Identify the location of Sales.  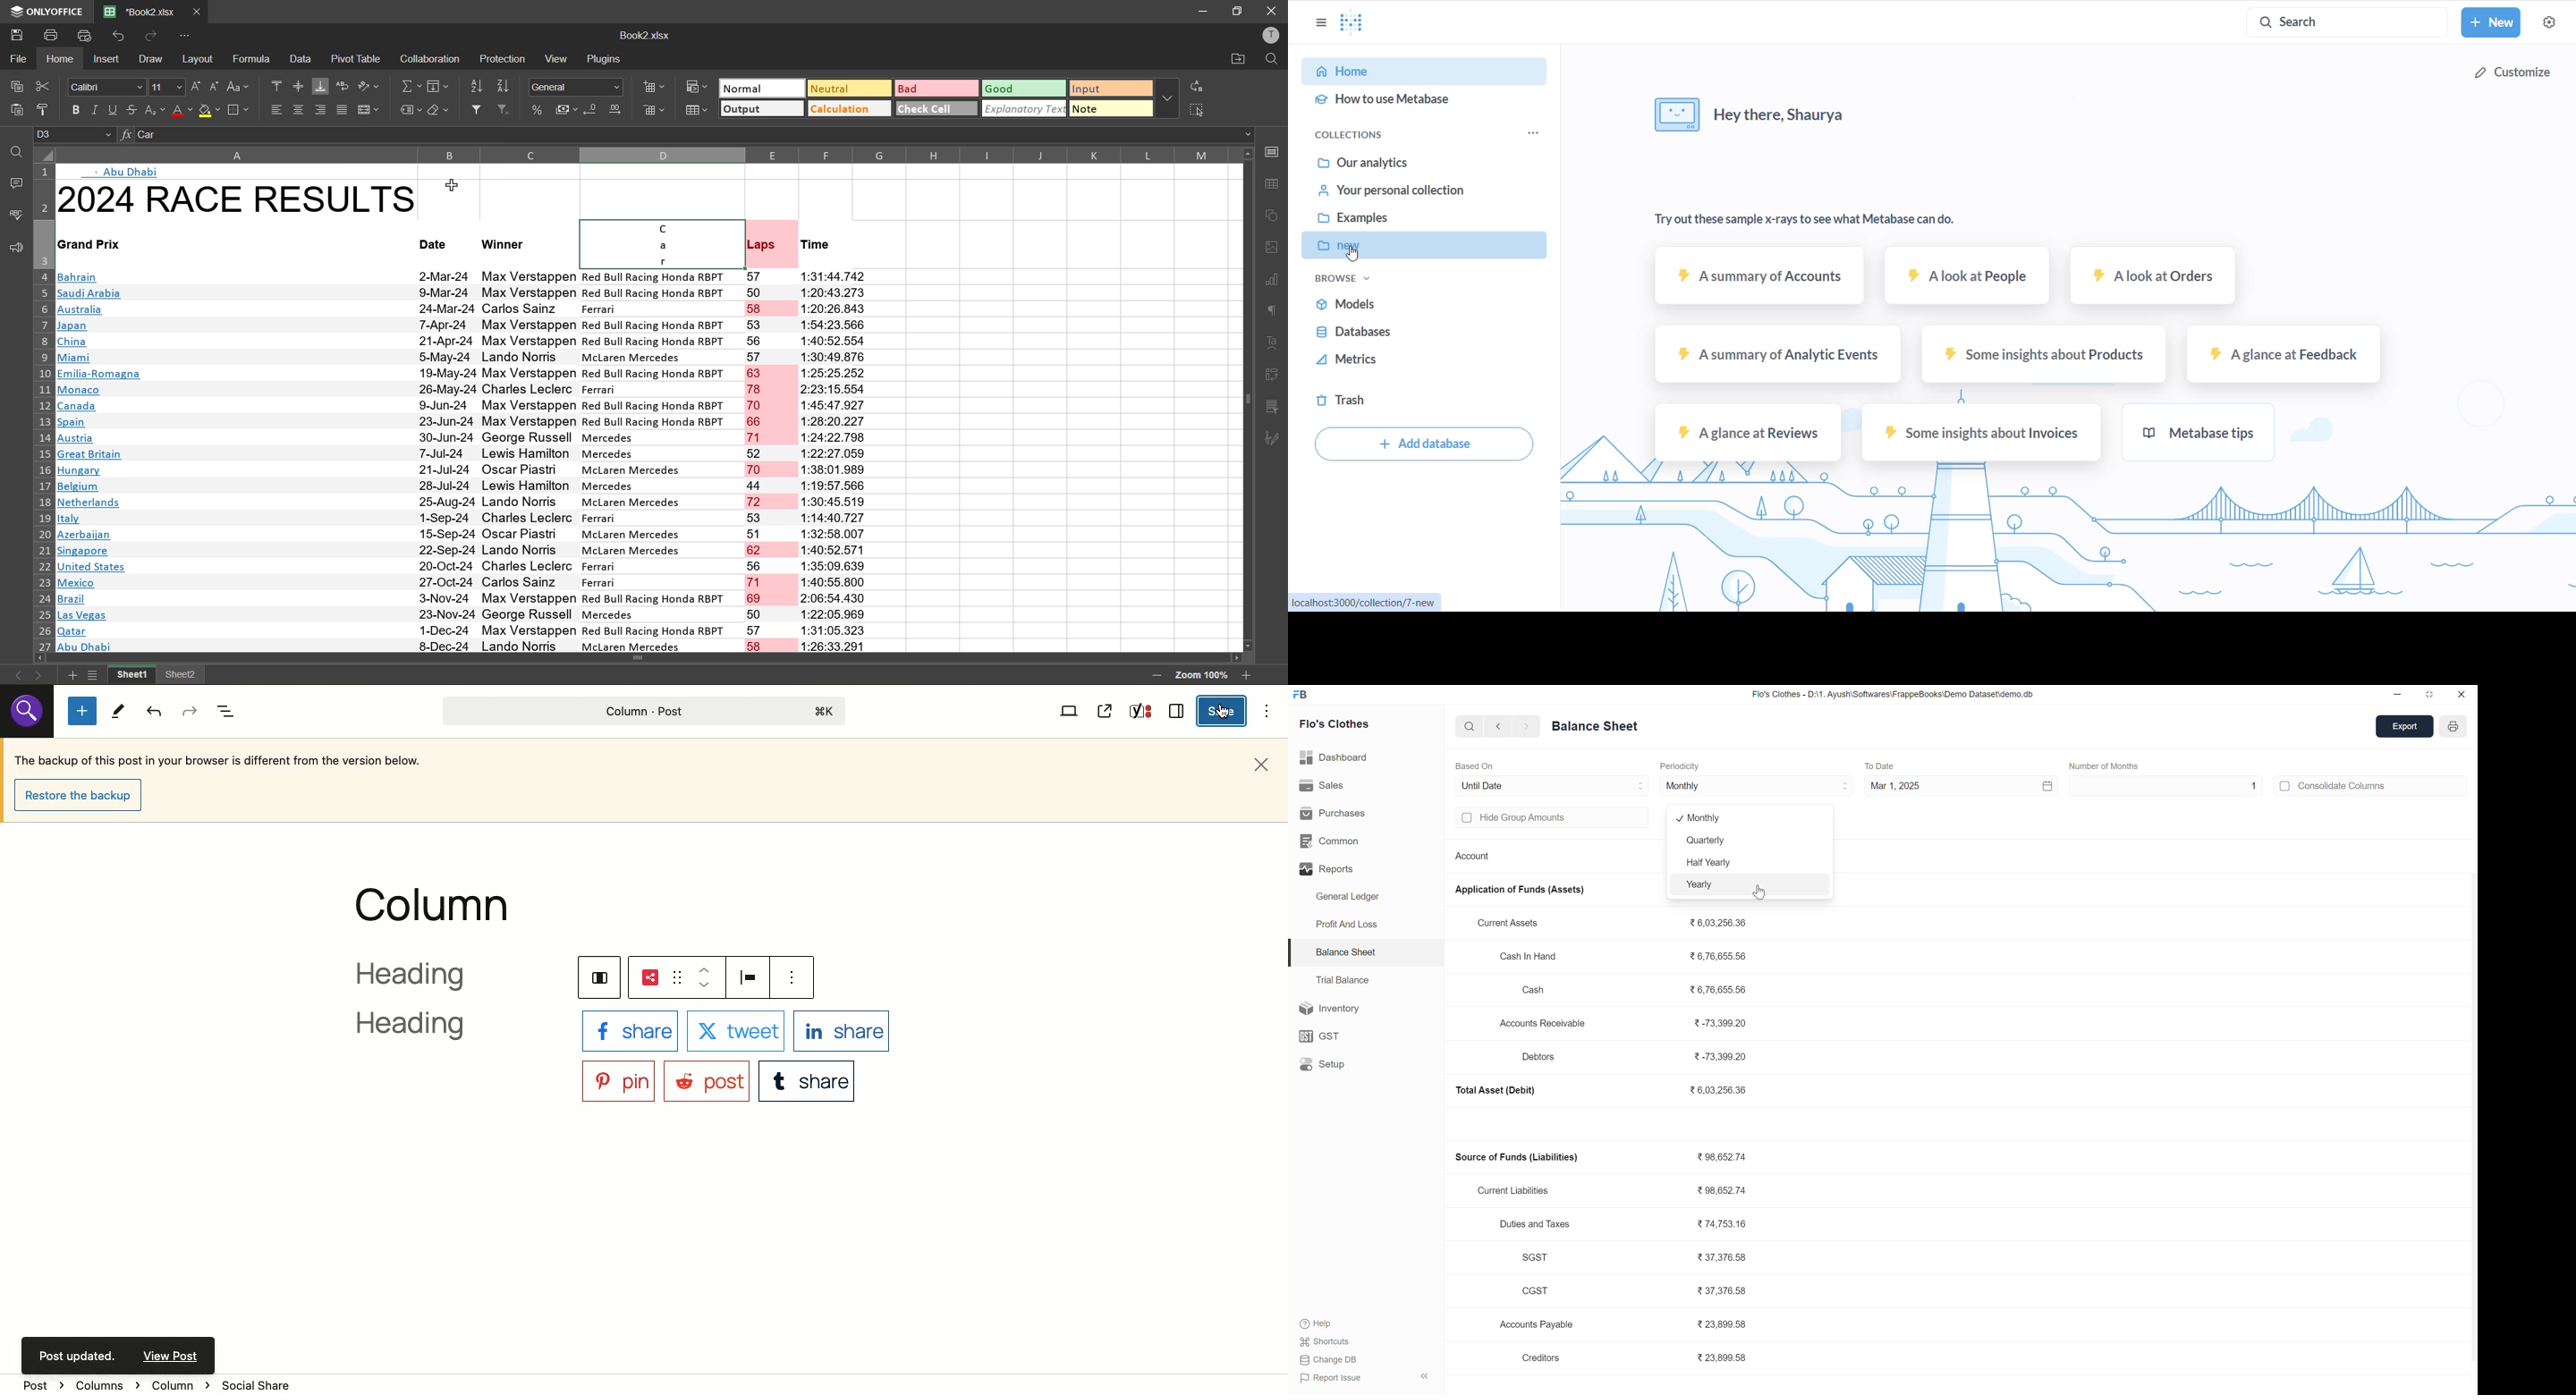
(1331, 787).